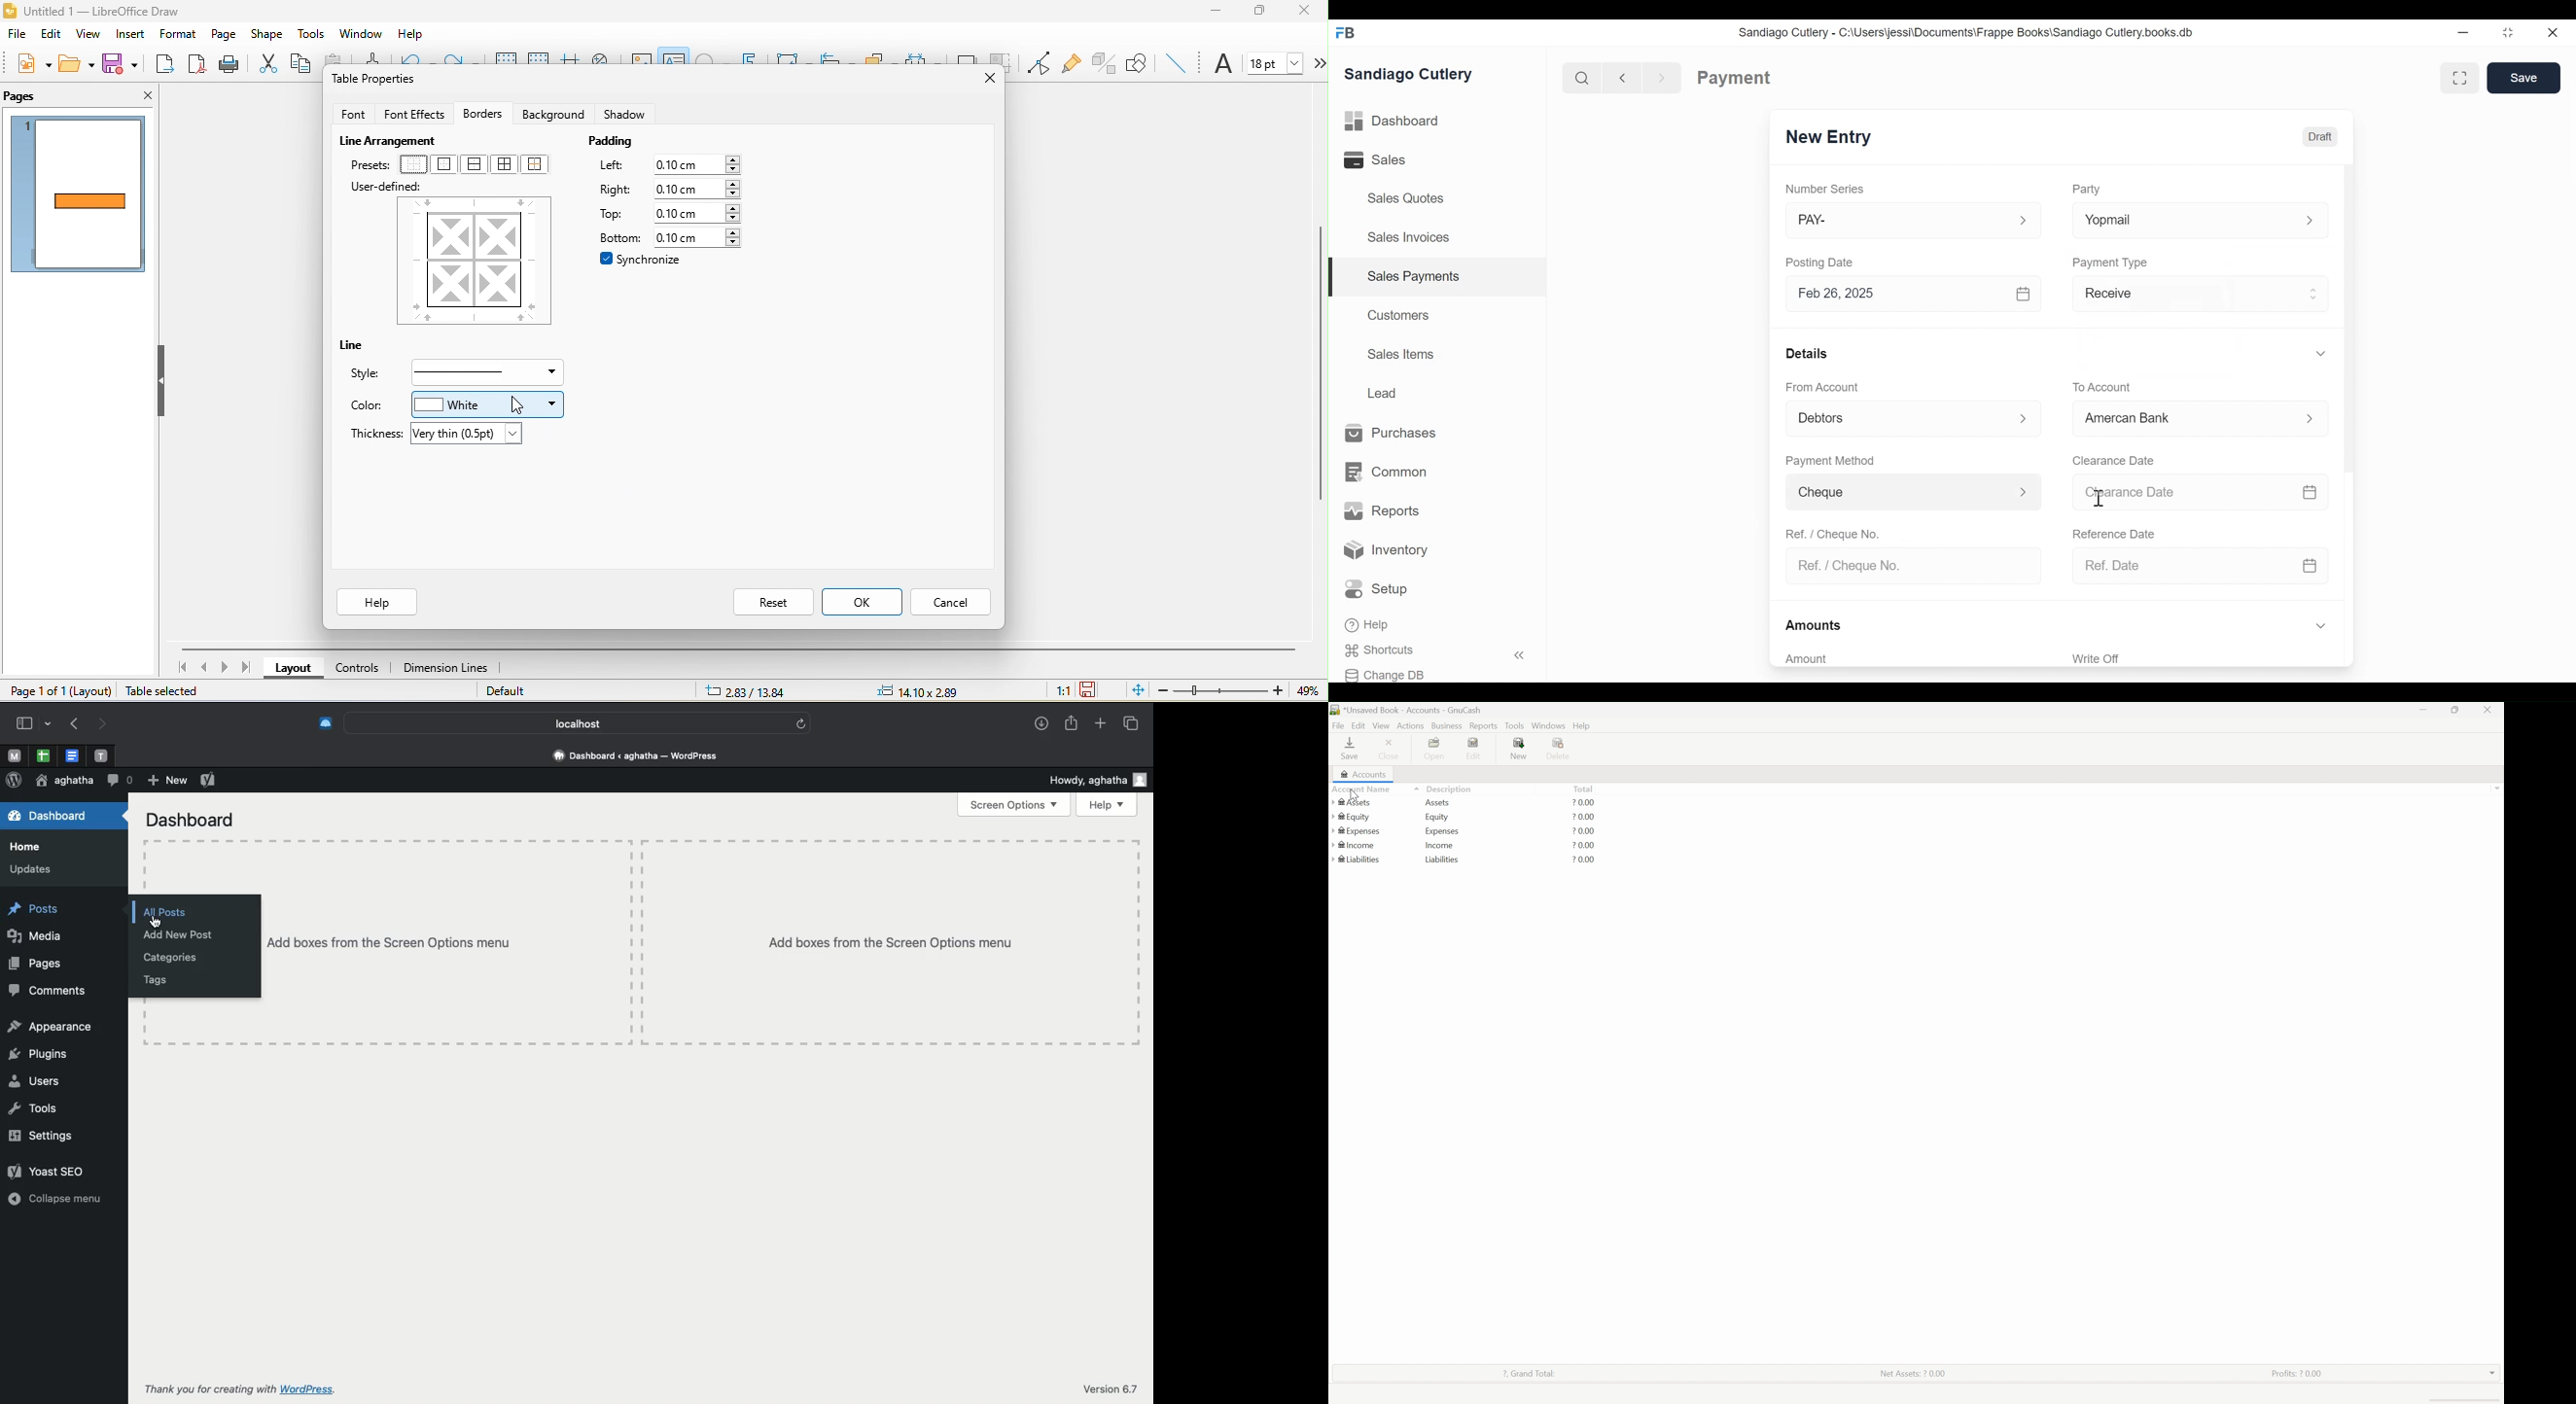 The height and width of the screenshot is (1428, 2576). Describe the element at coordinates (2114, 462) in the screenshot. I see `Clearance Date` at that location.